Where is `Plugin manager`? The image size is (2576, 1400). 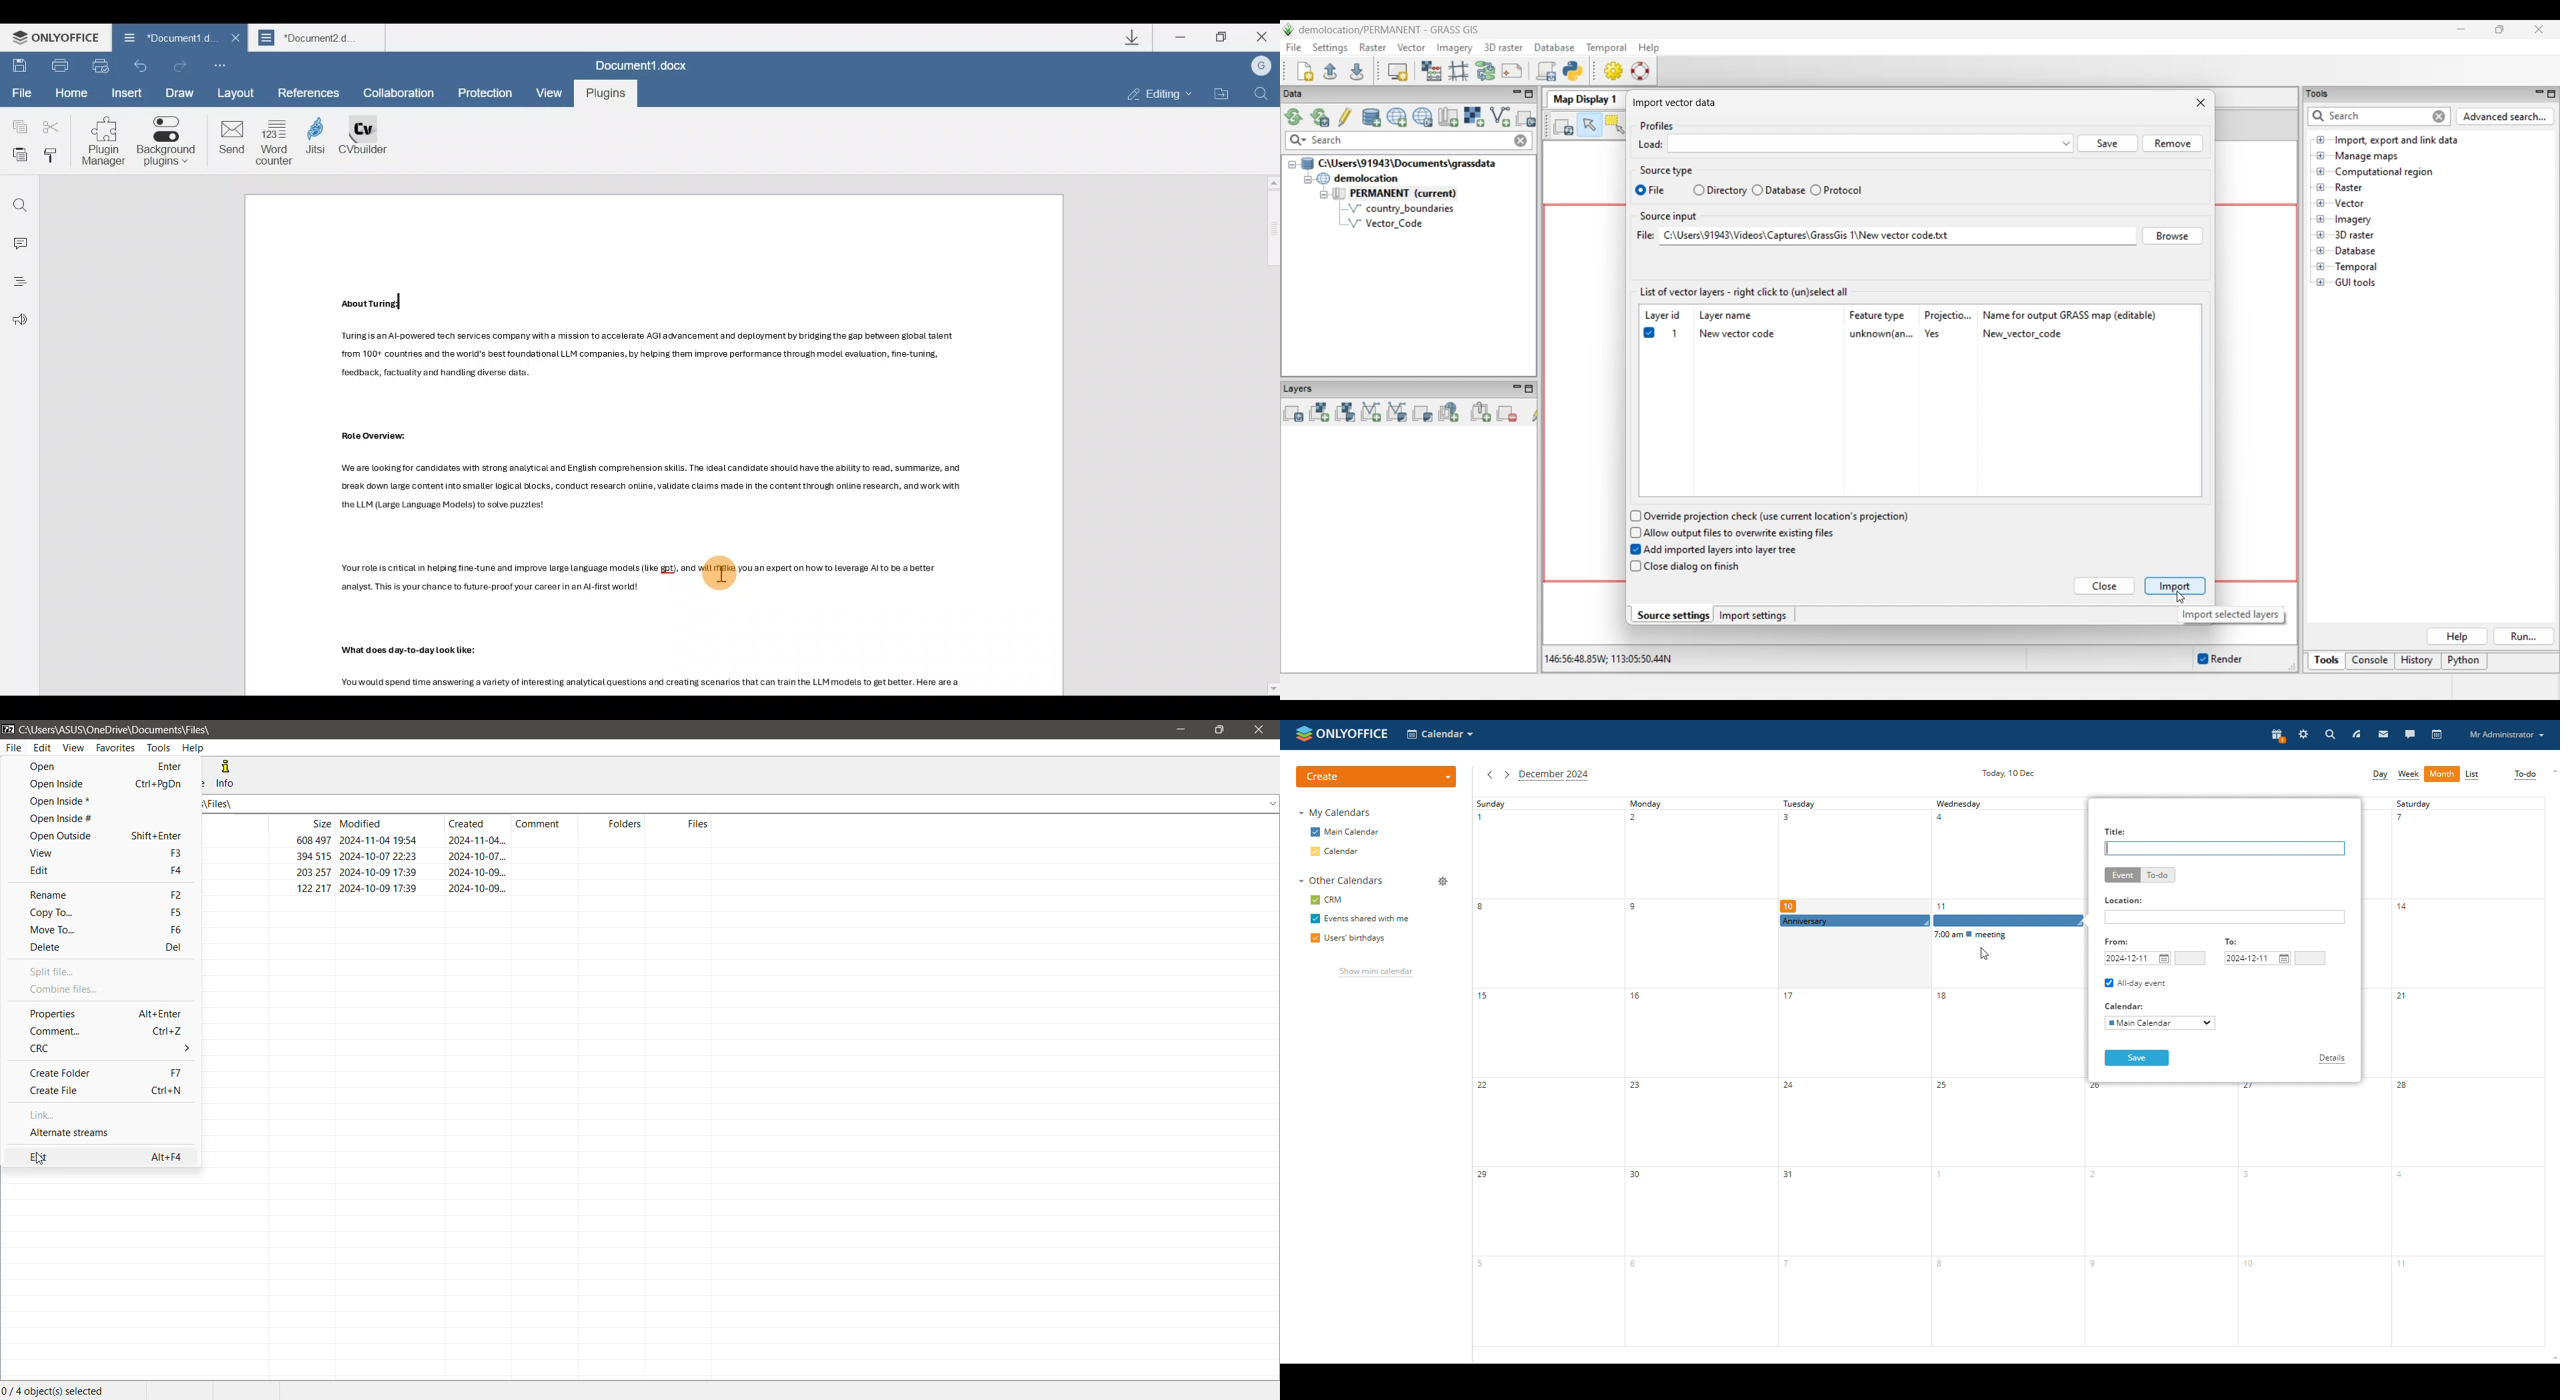
Plugin manager is located at coordinates (102, 143).